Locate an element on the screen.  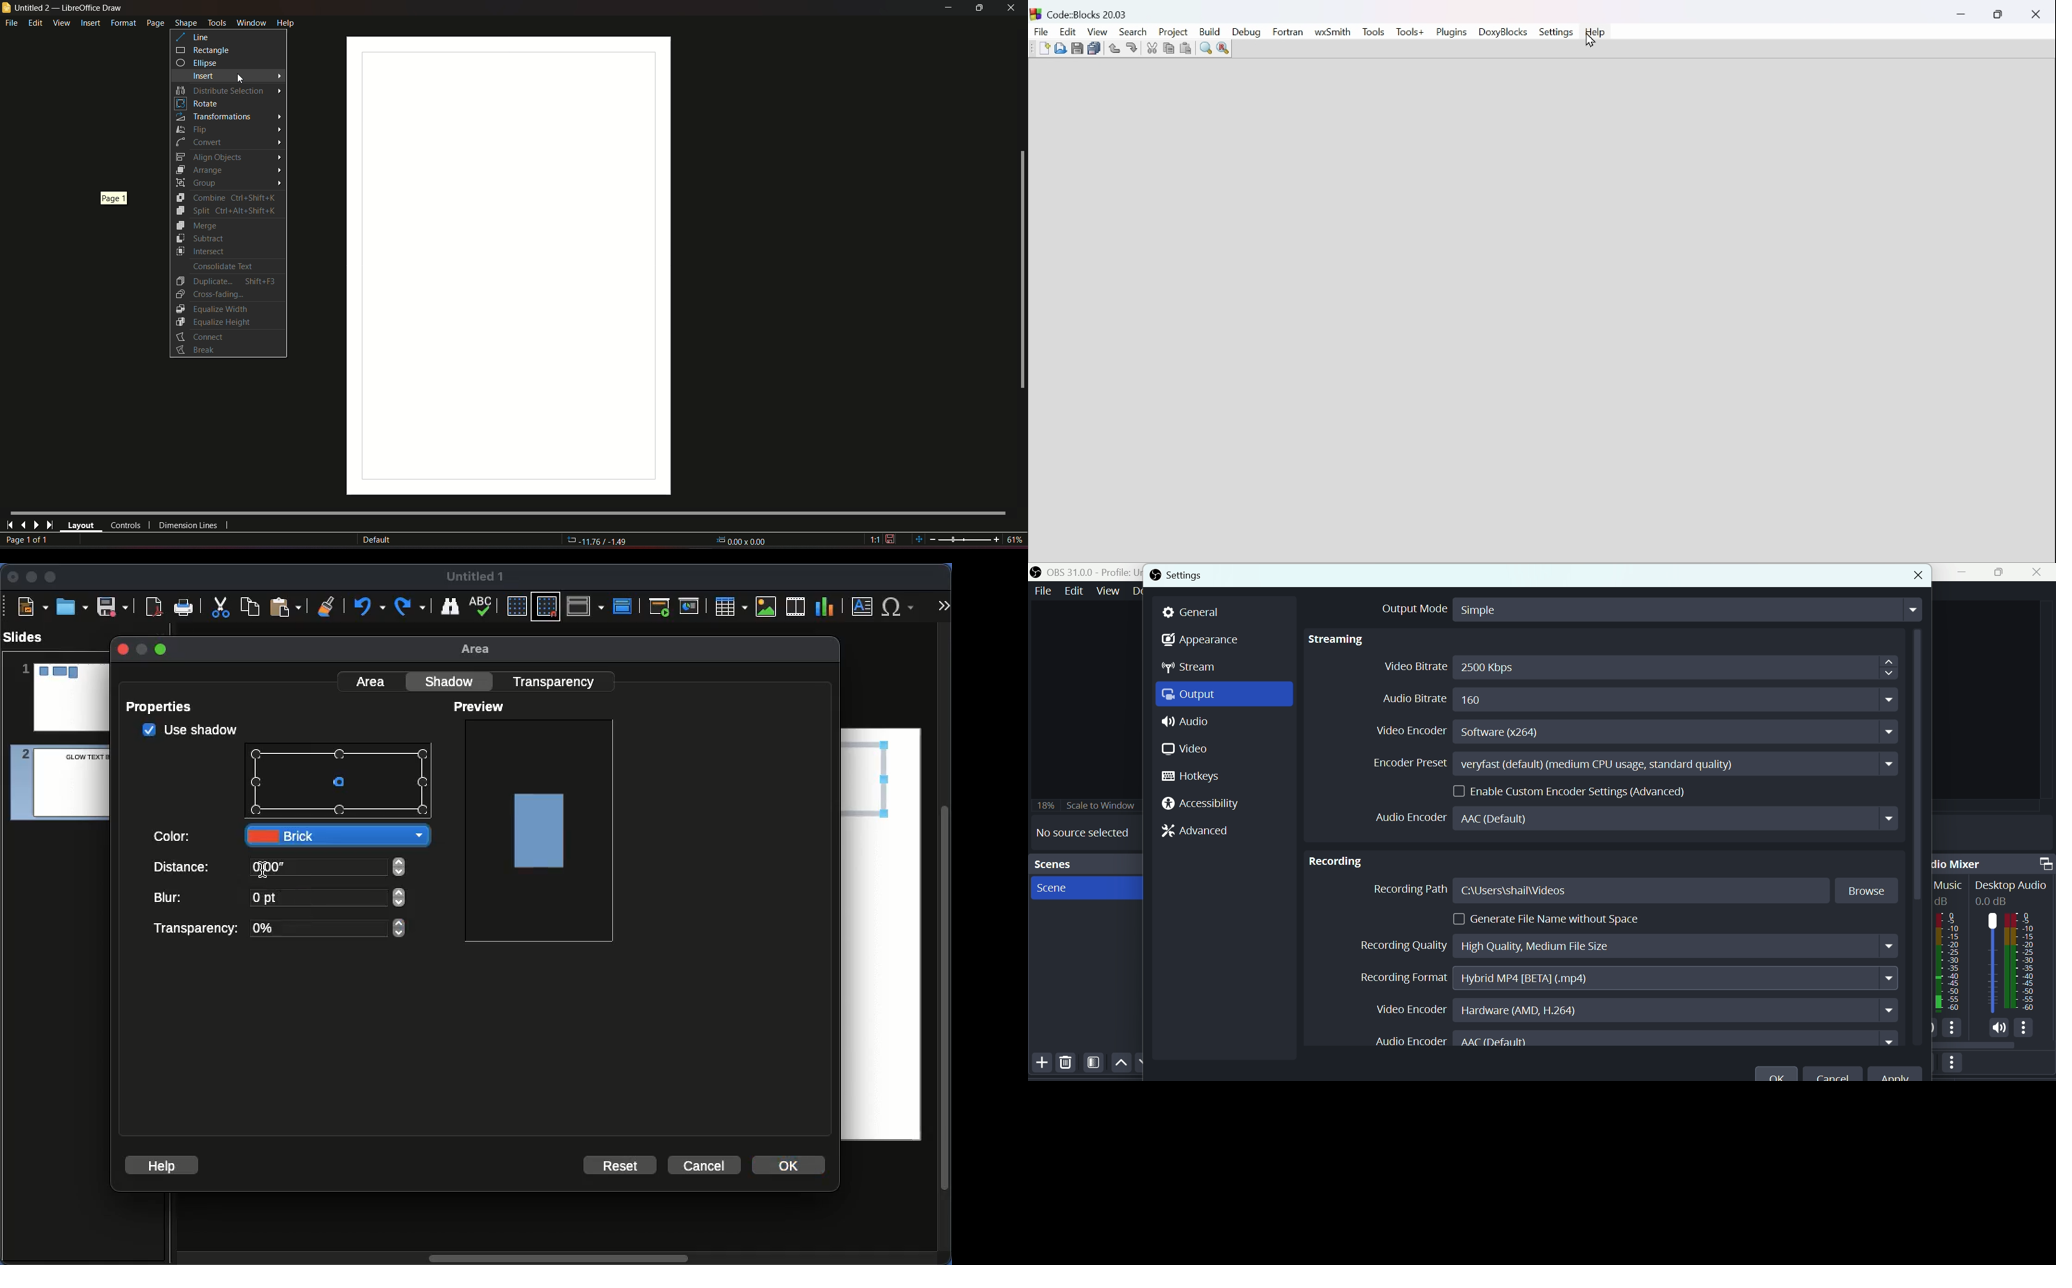
Split is located at coordinates (226, 210).